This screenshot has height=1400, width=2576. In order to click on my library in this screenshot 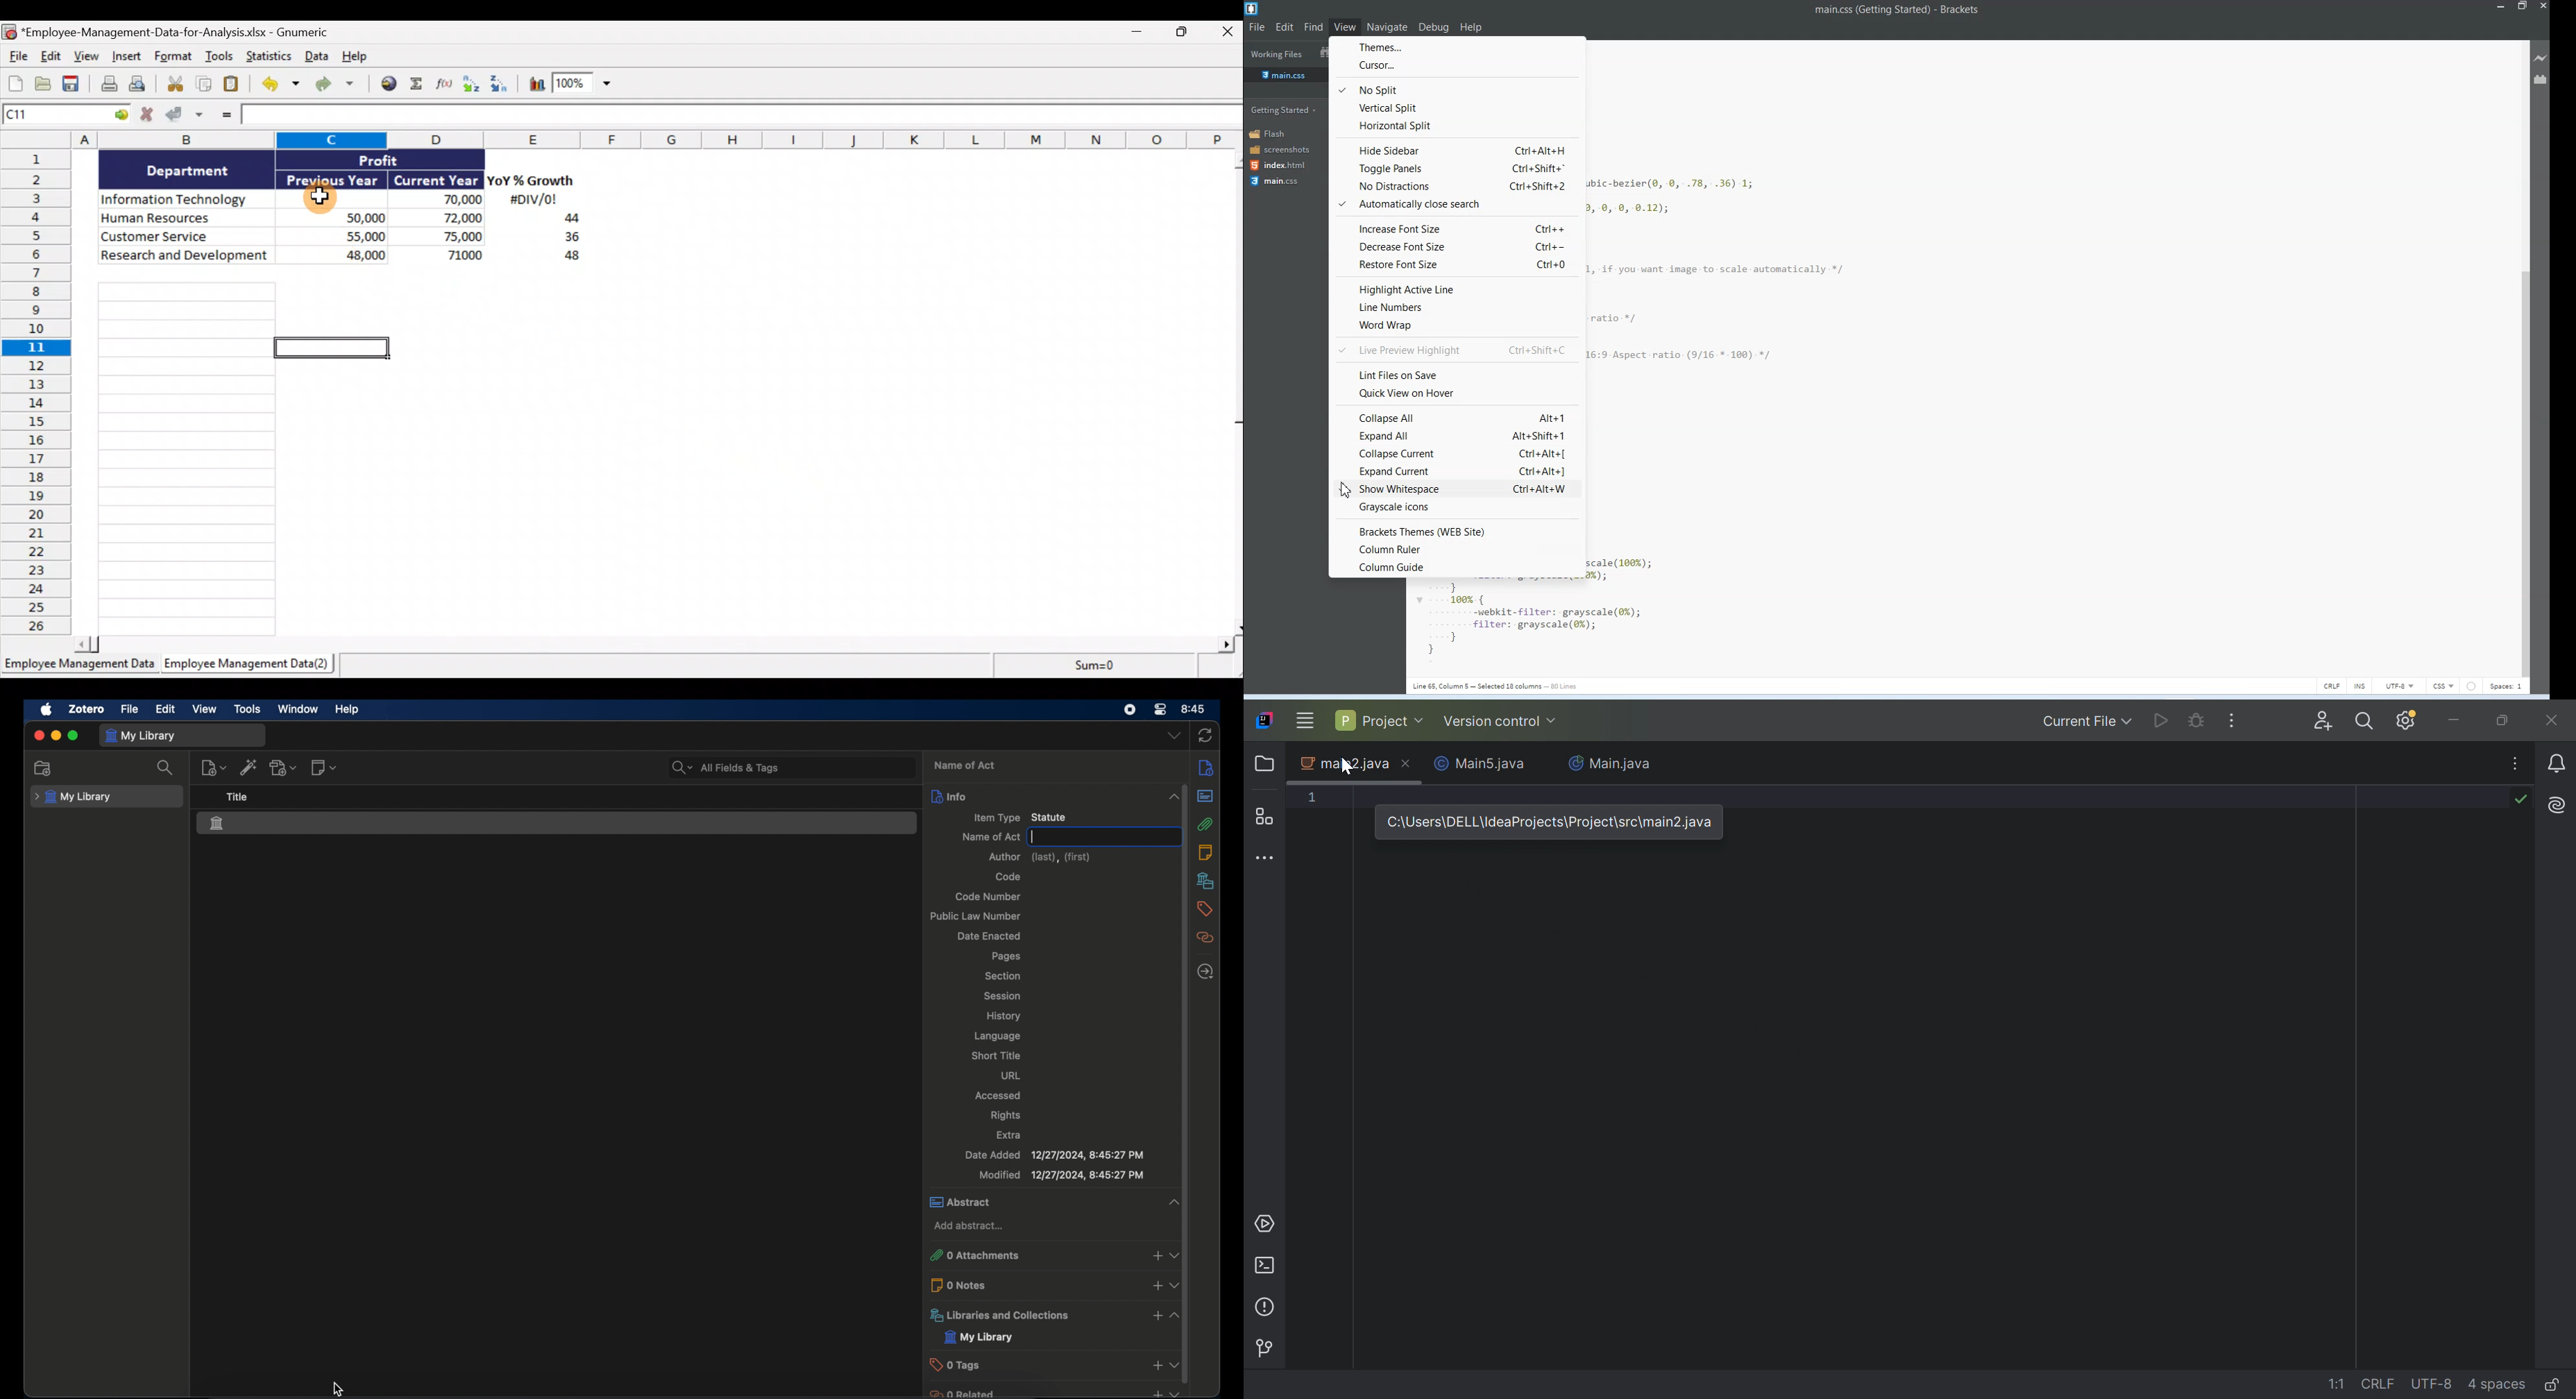, I will do `click(74, 797)`.